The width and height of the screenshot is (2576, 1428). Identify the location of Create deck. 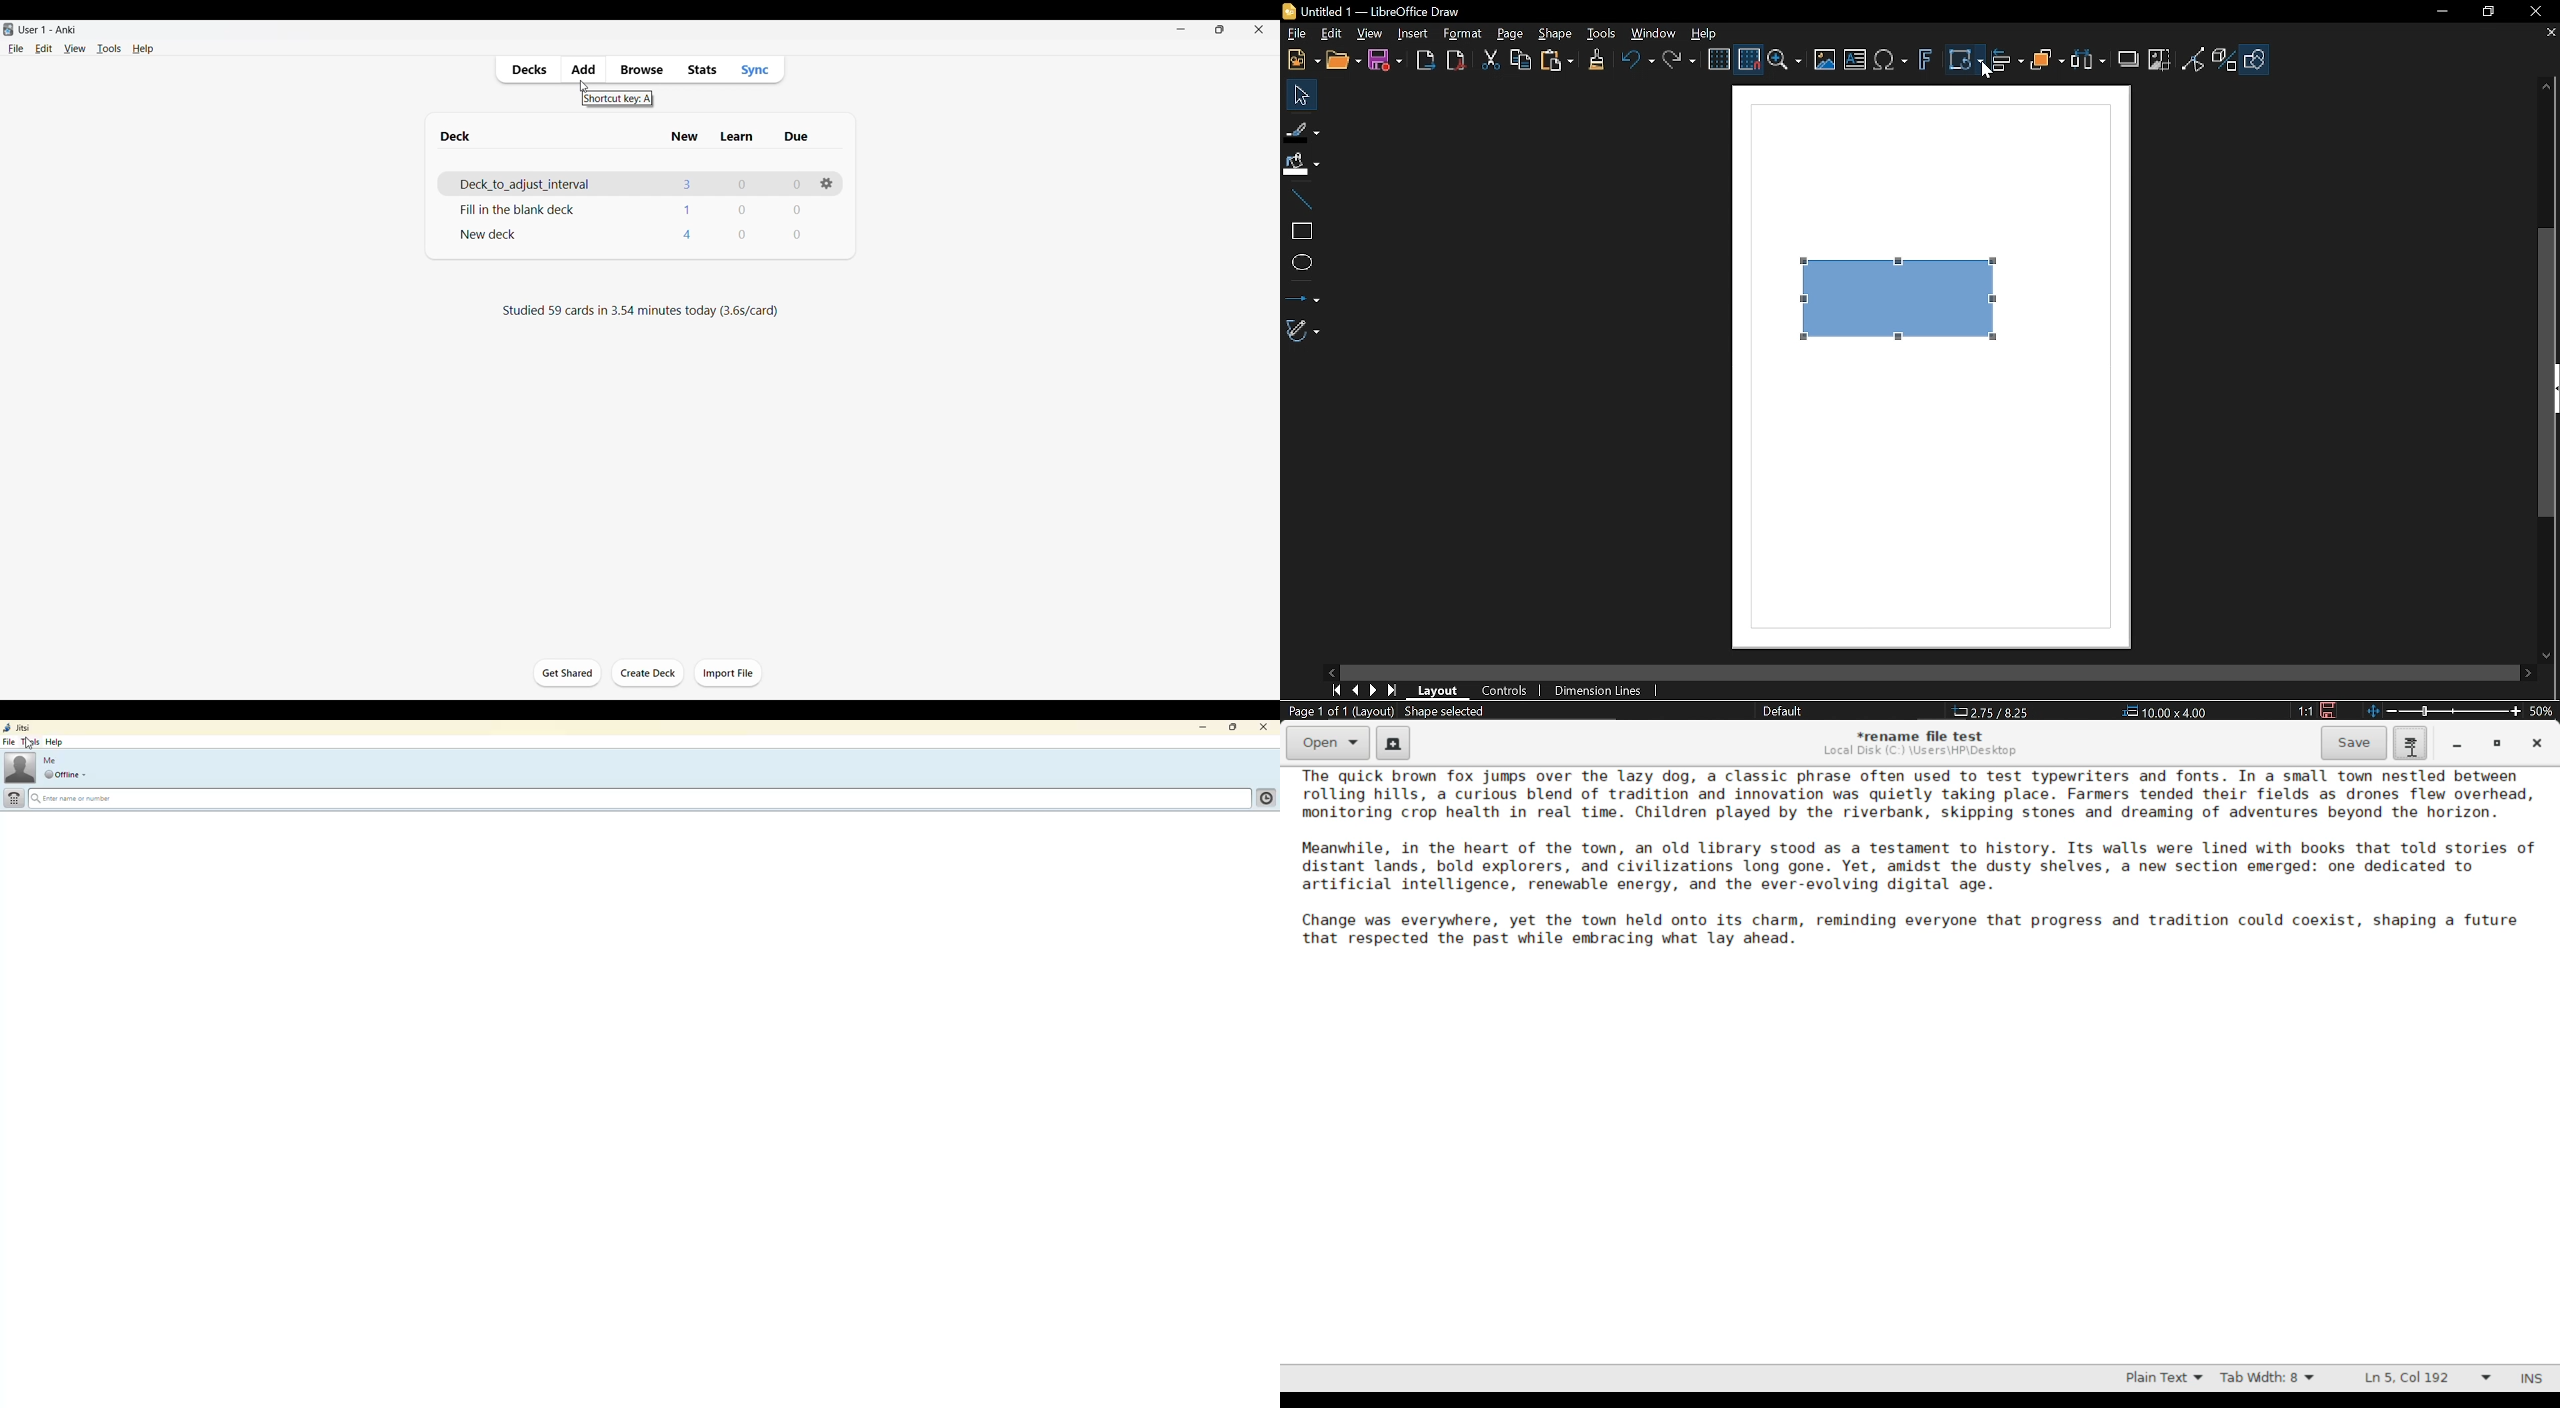
(647, 673).